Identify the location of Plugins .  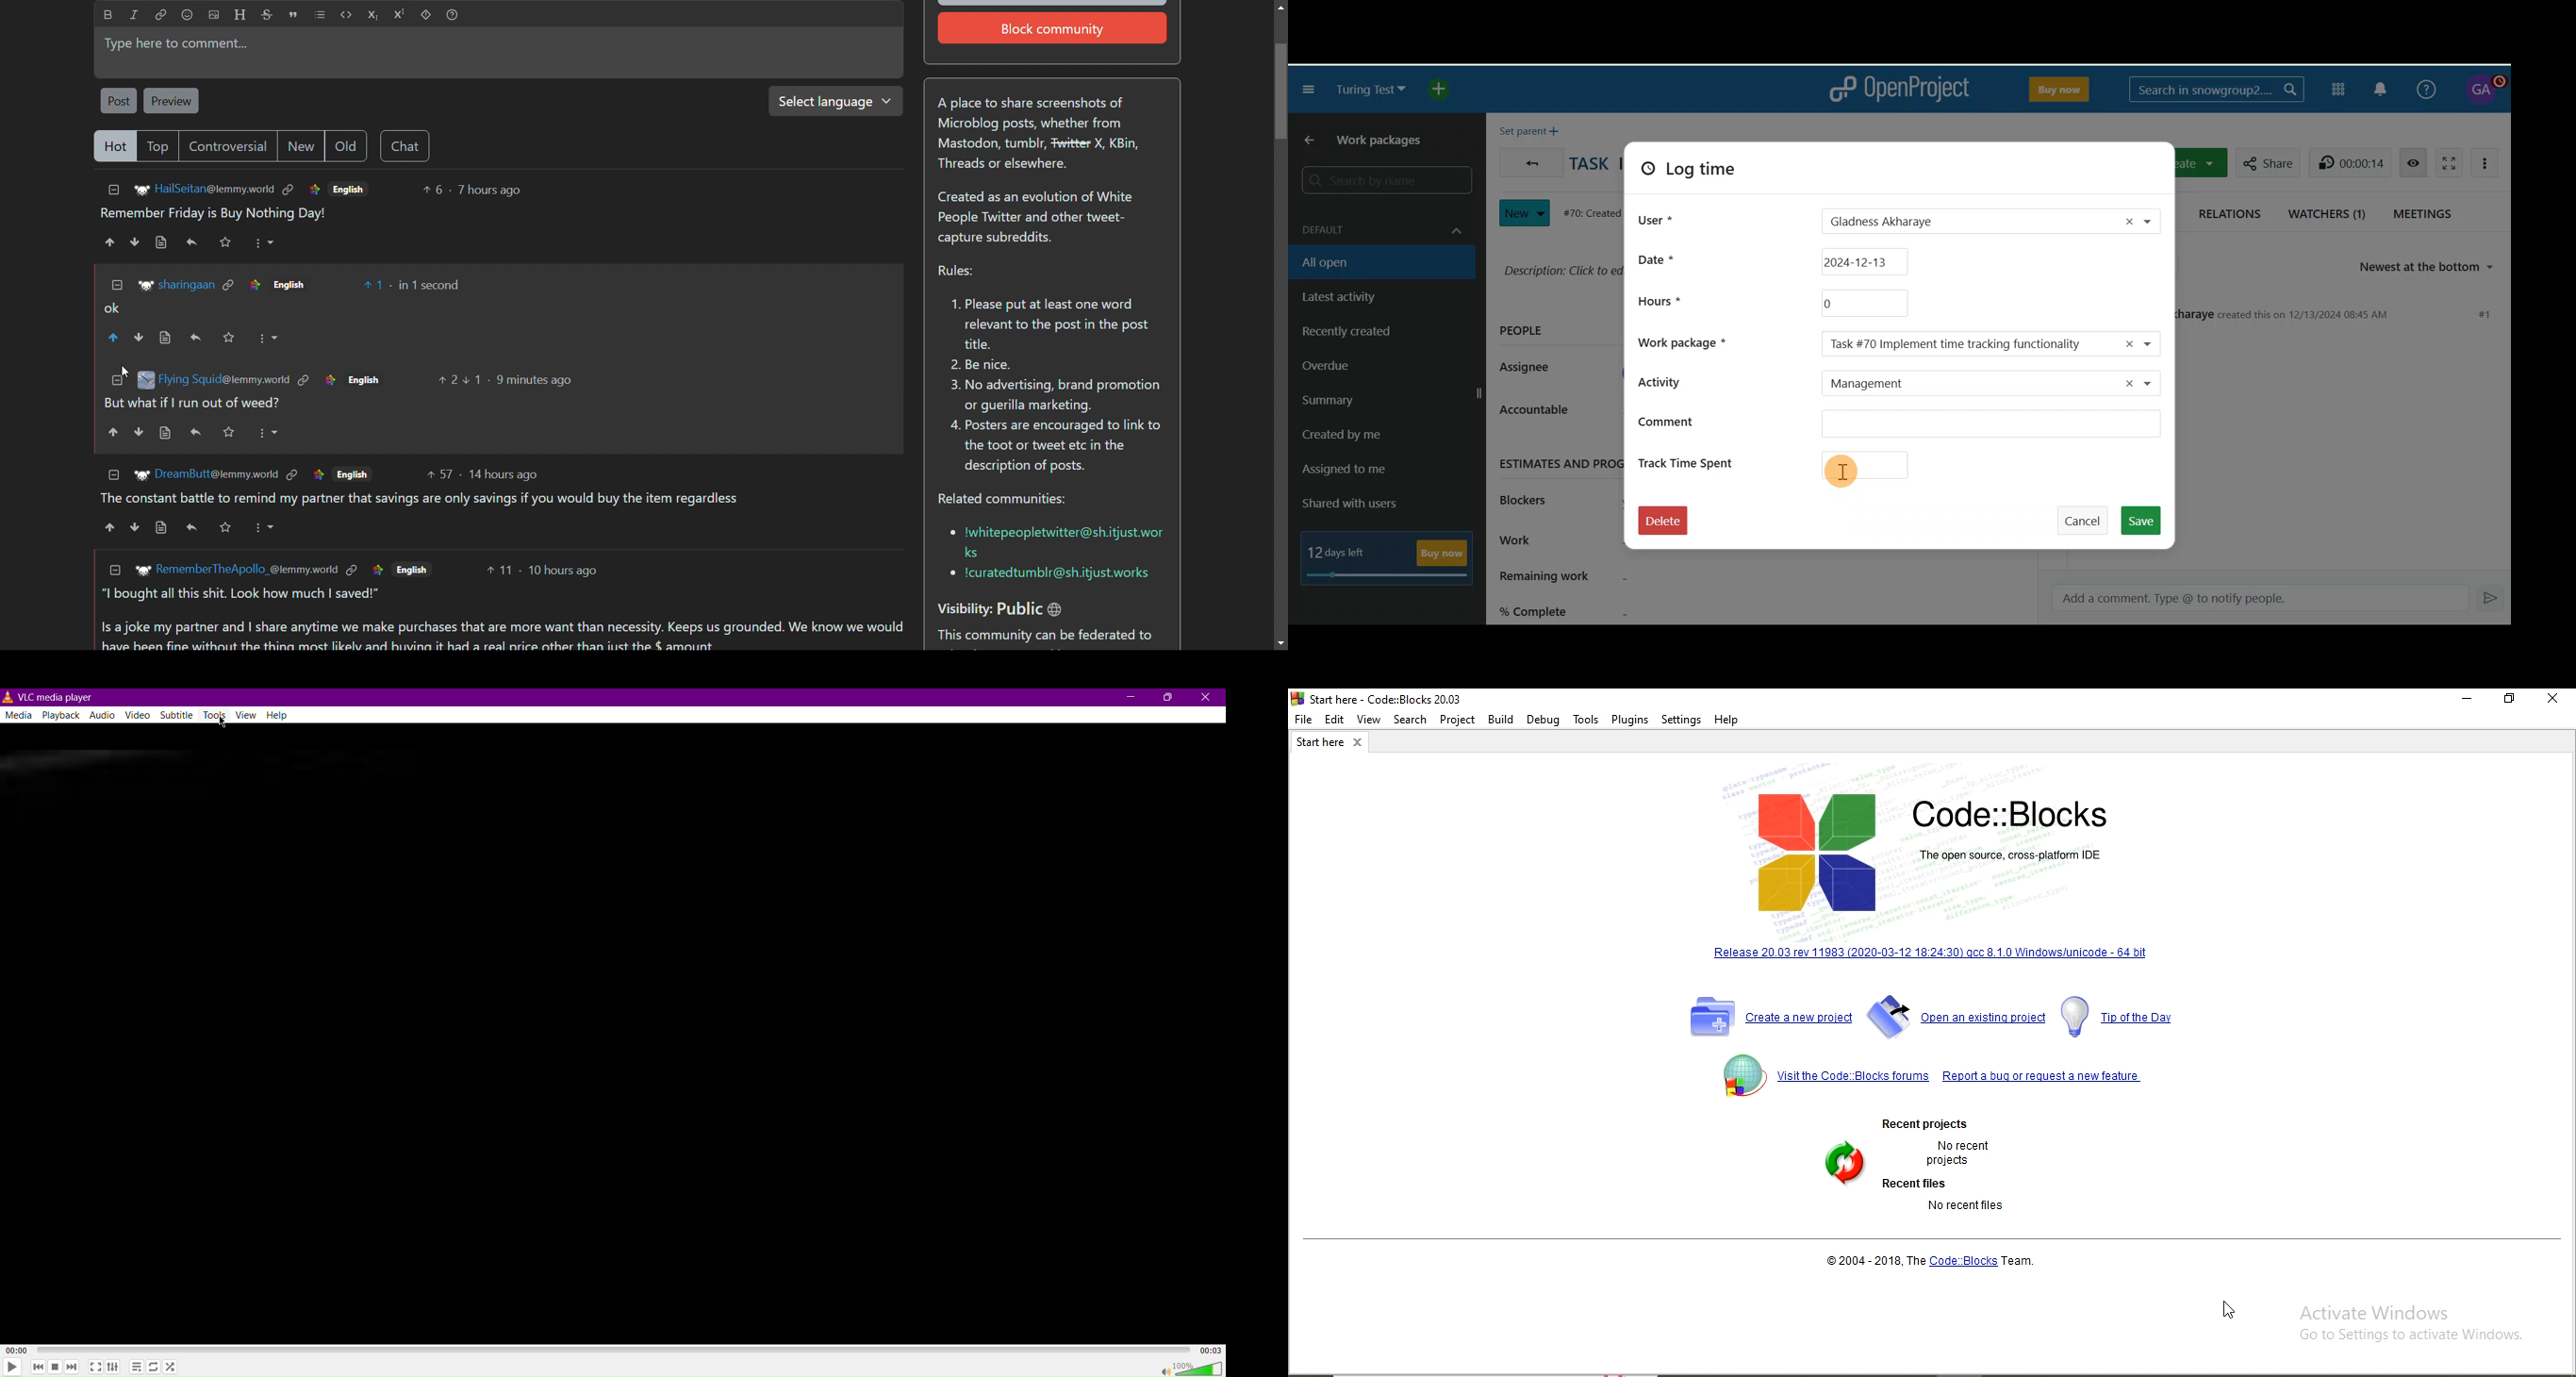
(1631, 718).